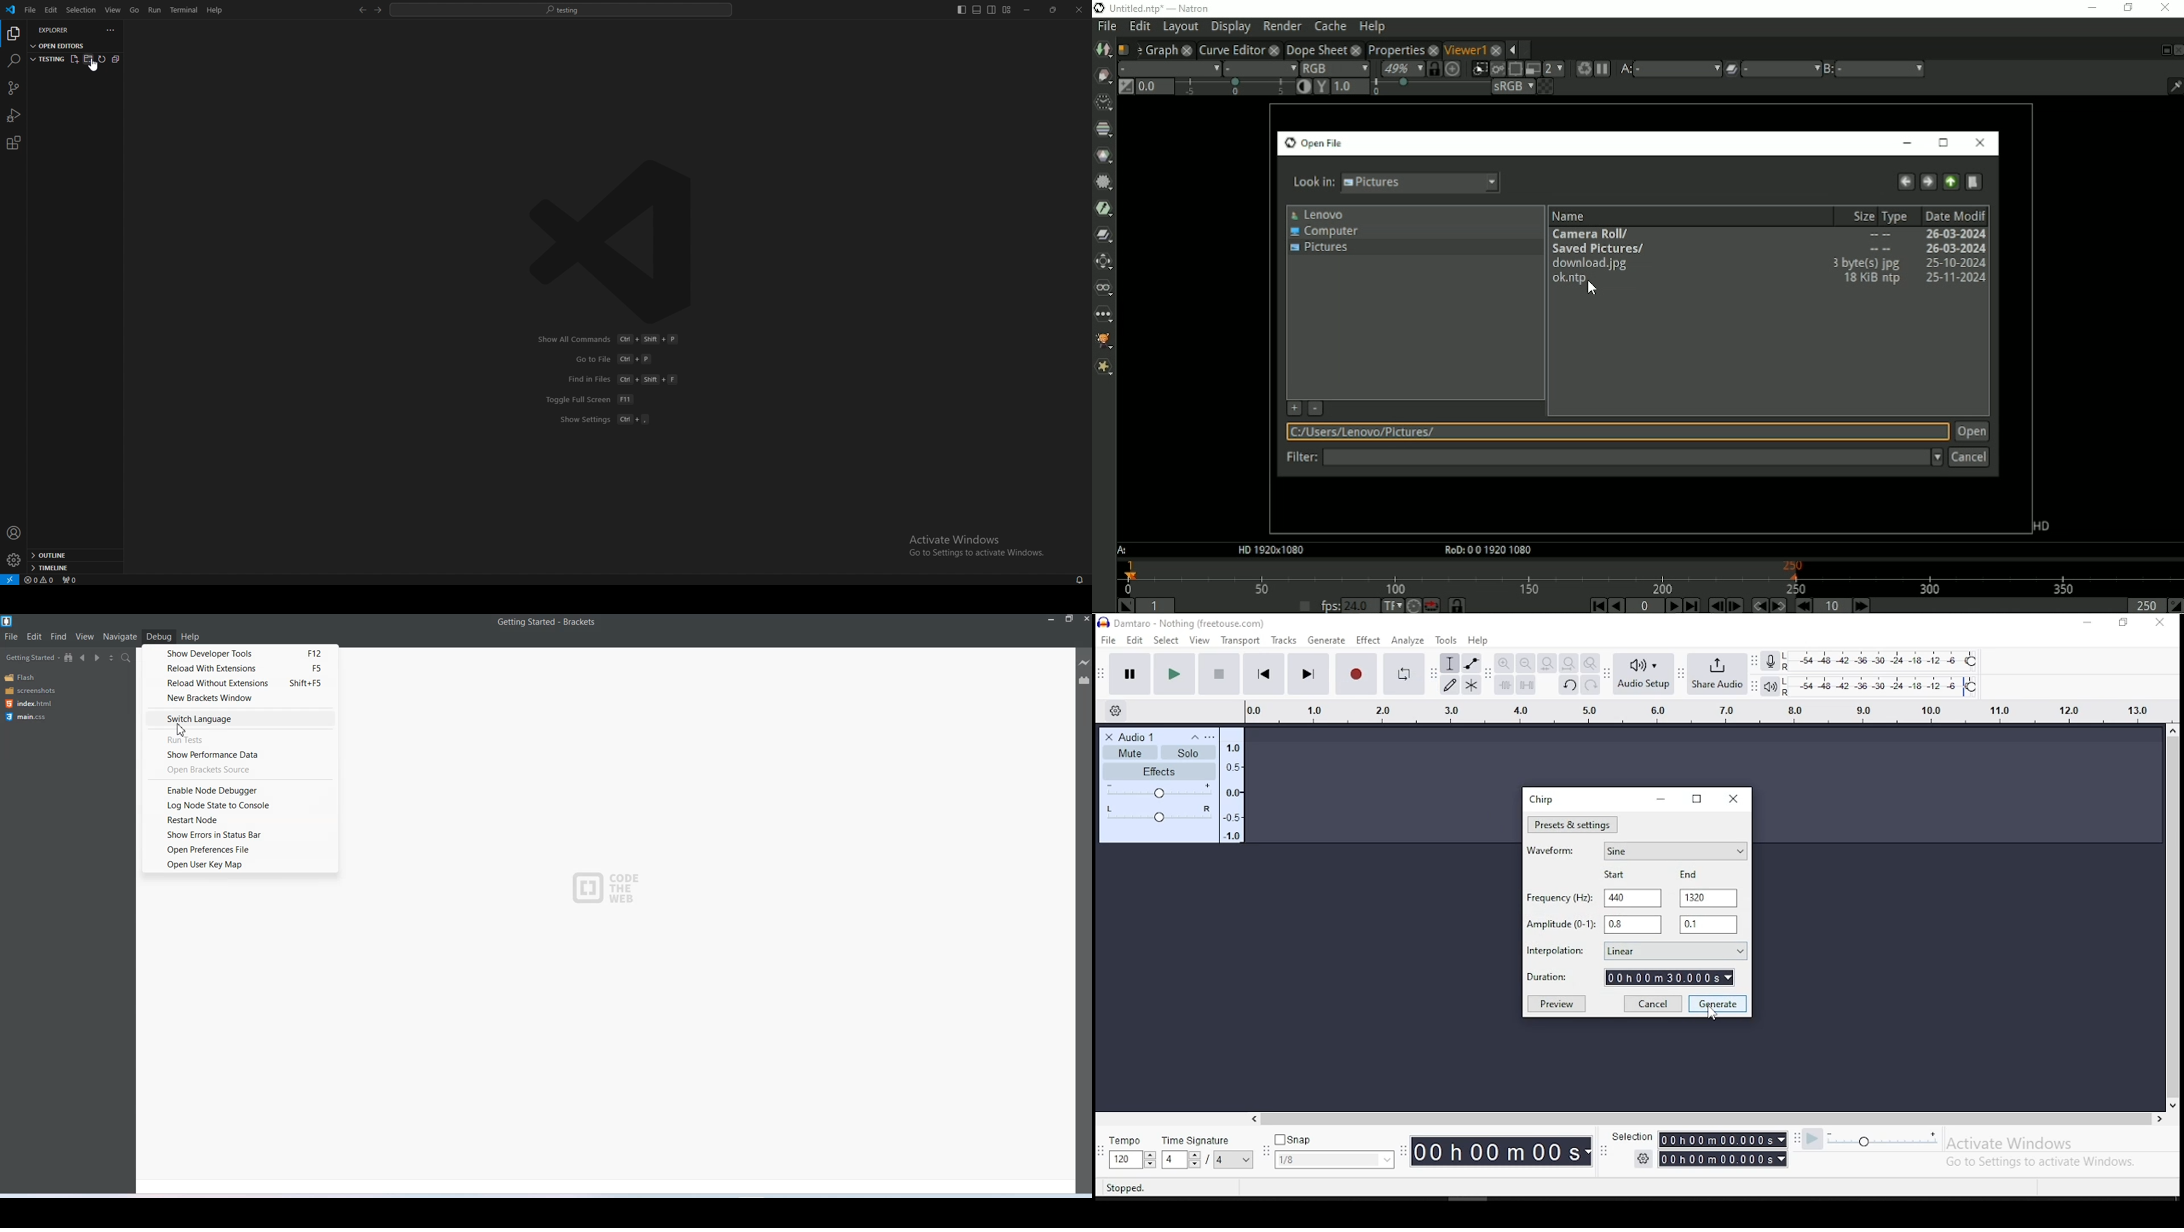  What do you see at coordinates (1503, 1150) in the screenshot?
I see `duration` at bounding box center [1503, 1150].